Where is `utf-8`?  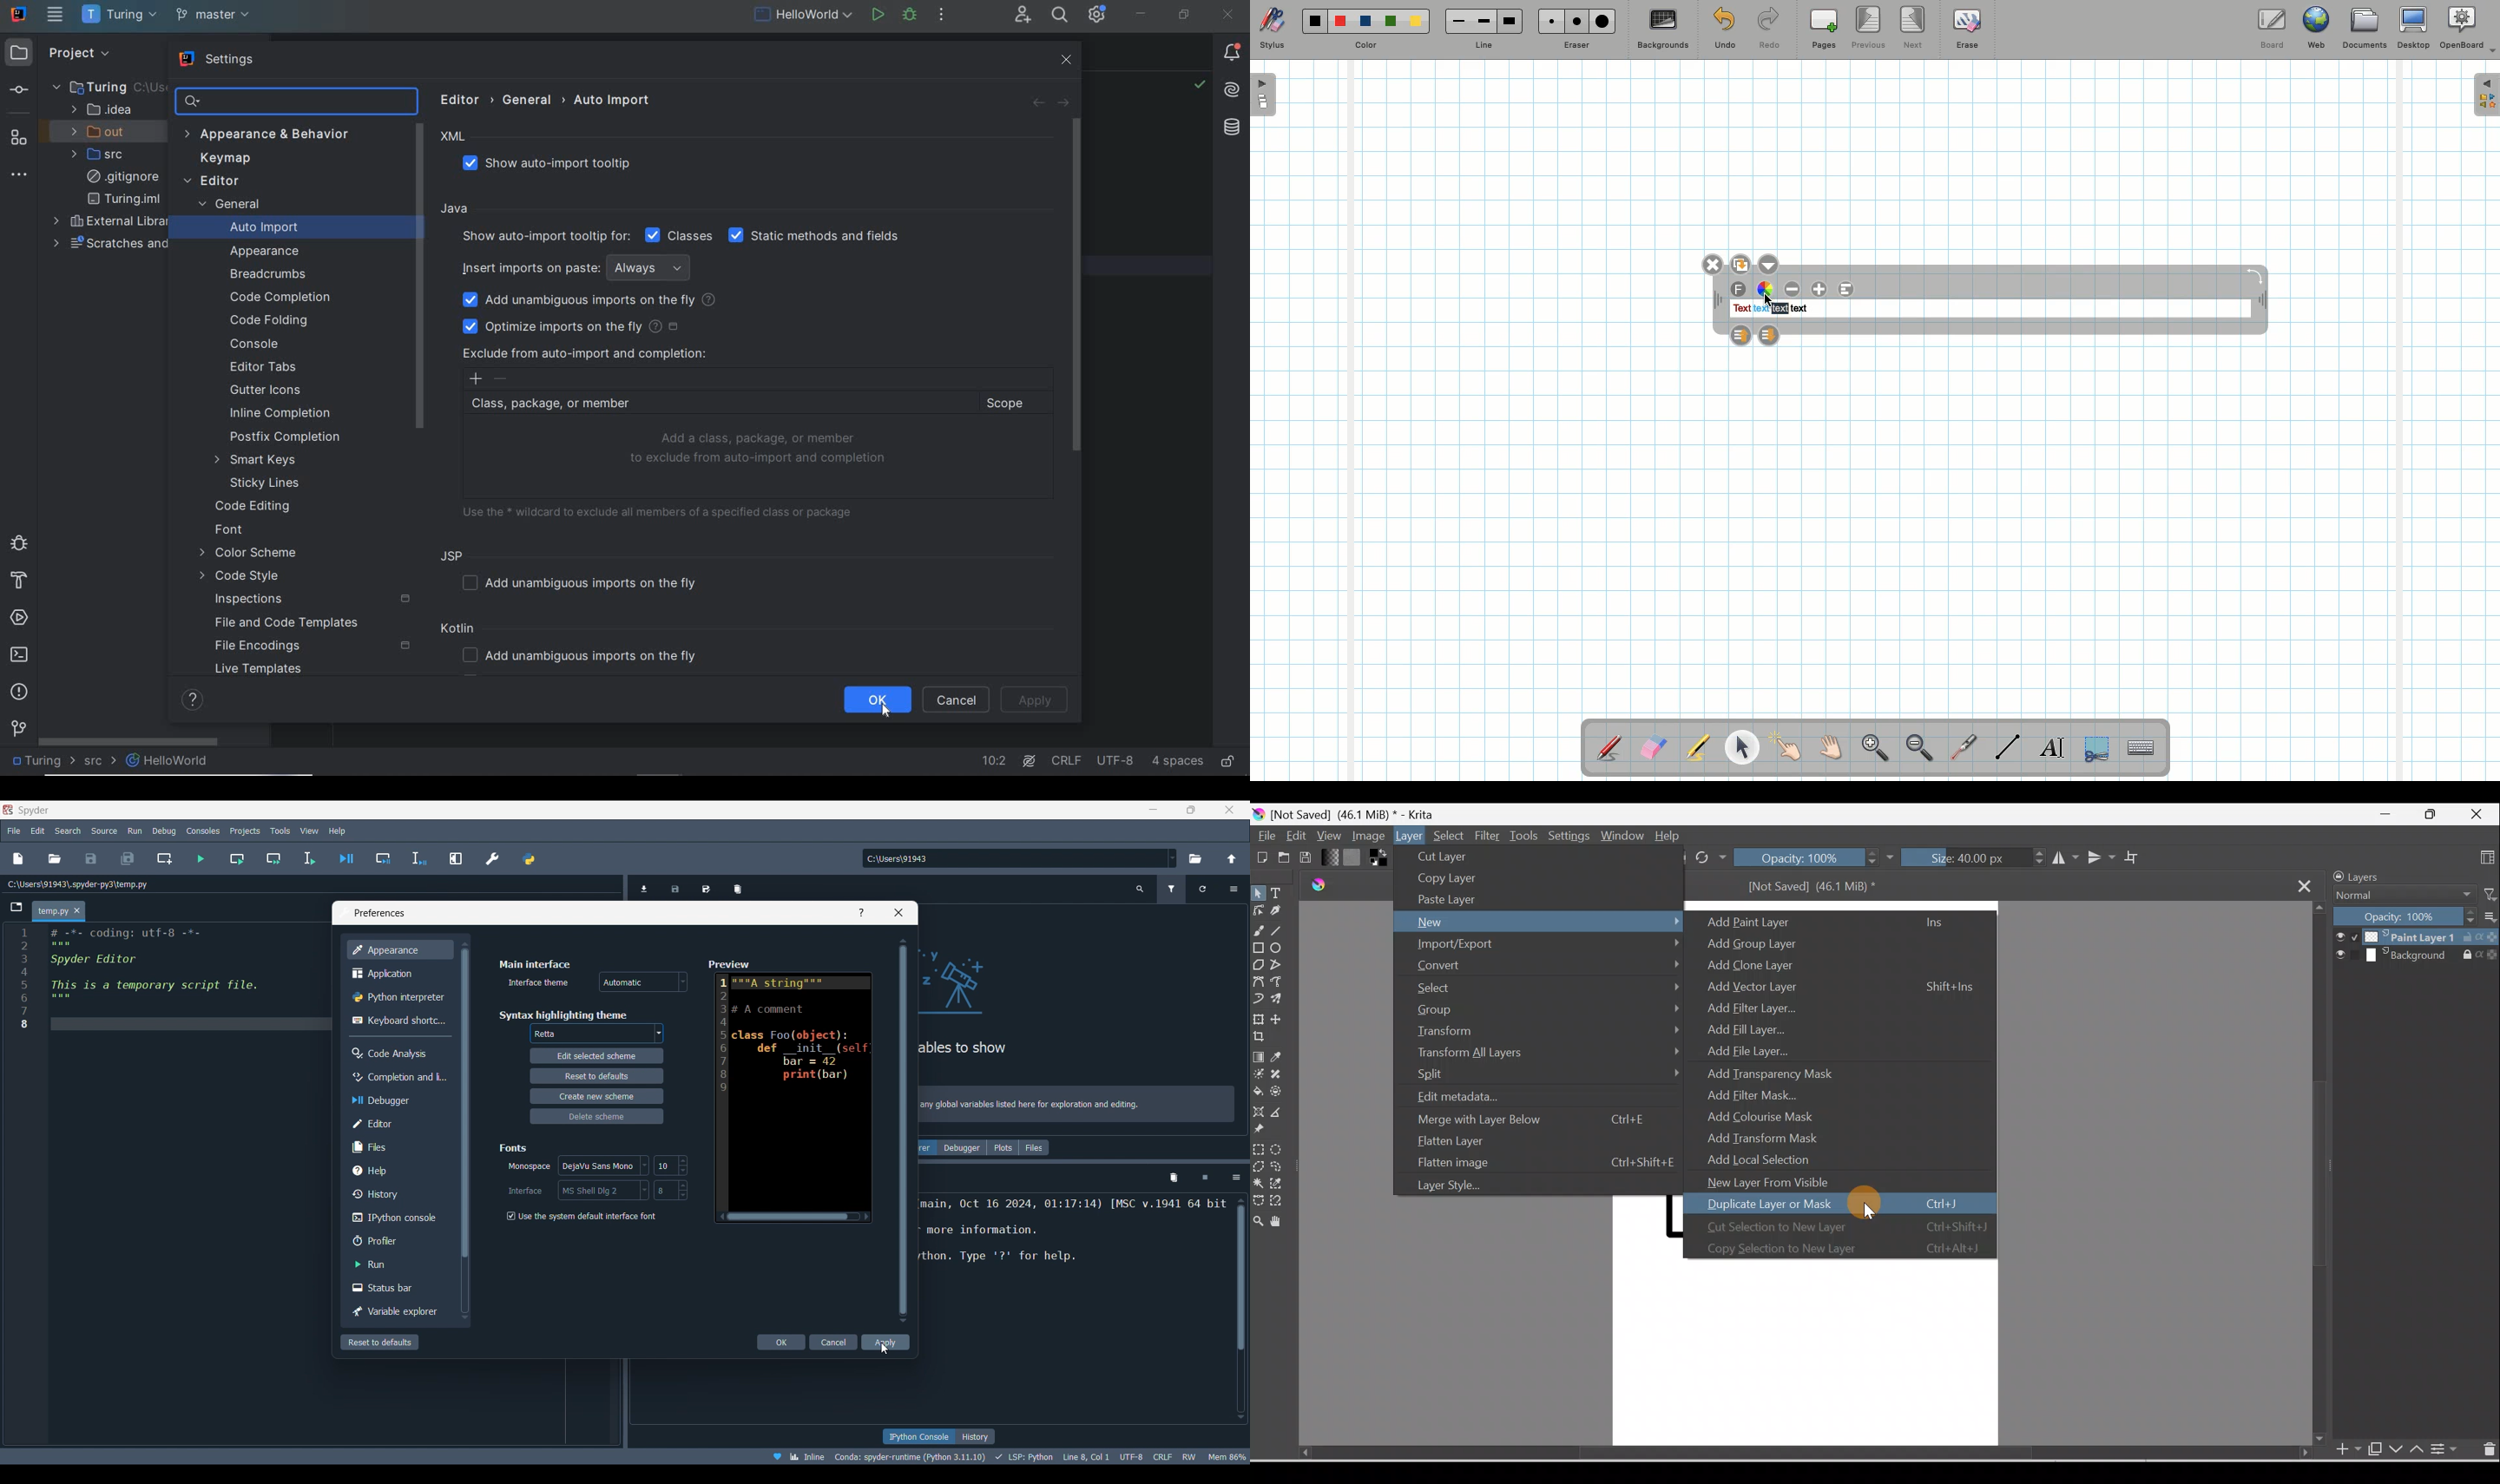 utf-8 is located at coordinates (1132, 1455).